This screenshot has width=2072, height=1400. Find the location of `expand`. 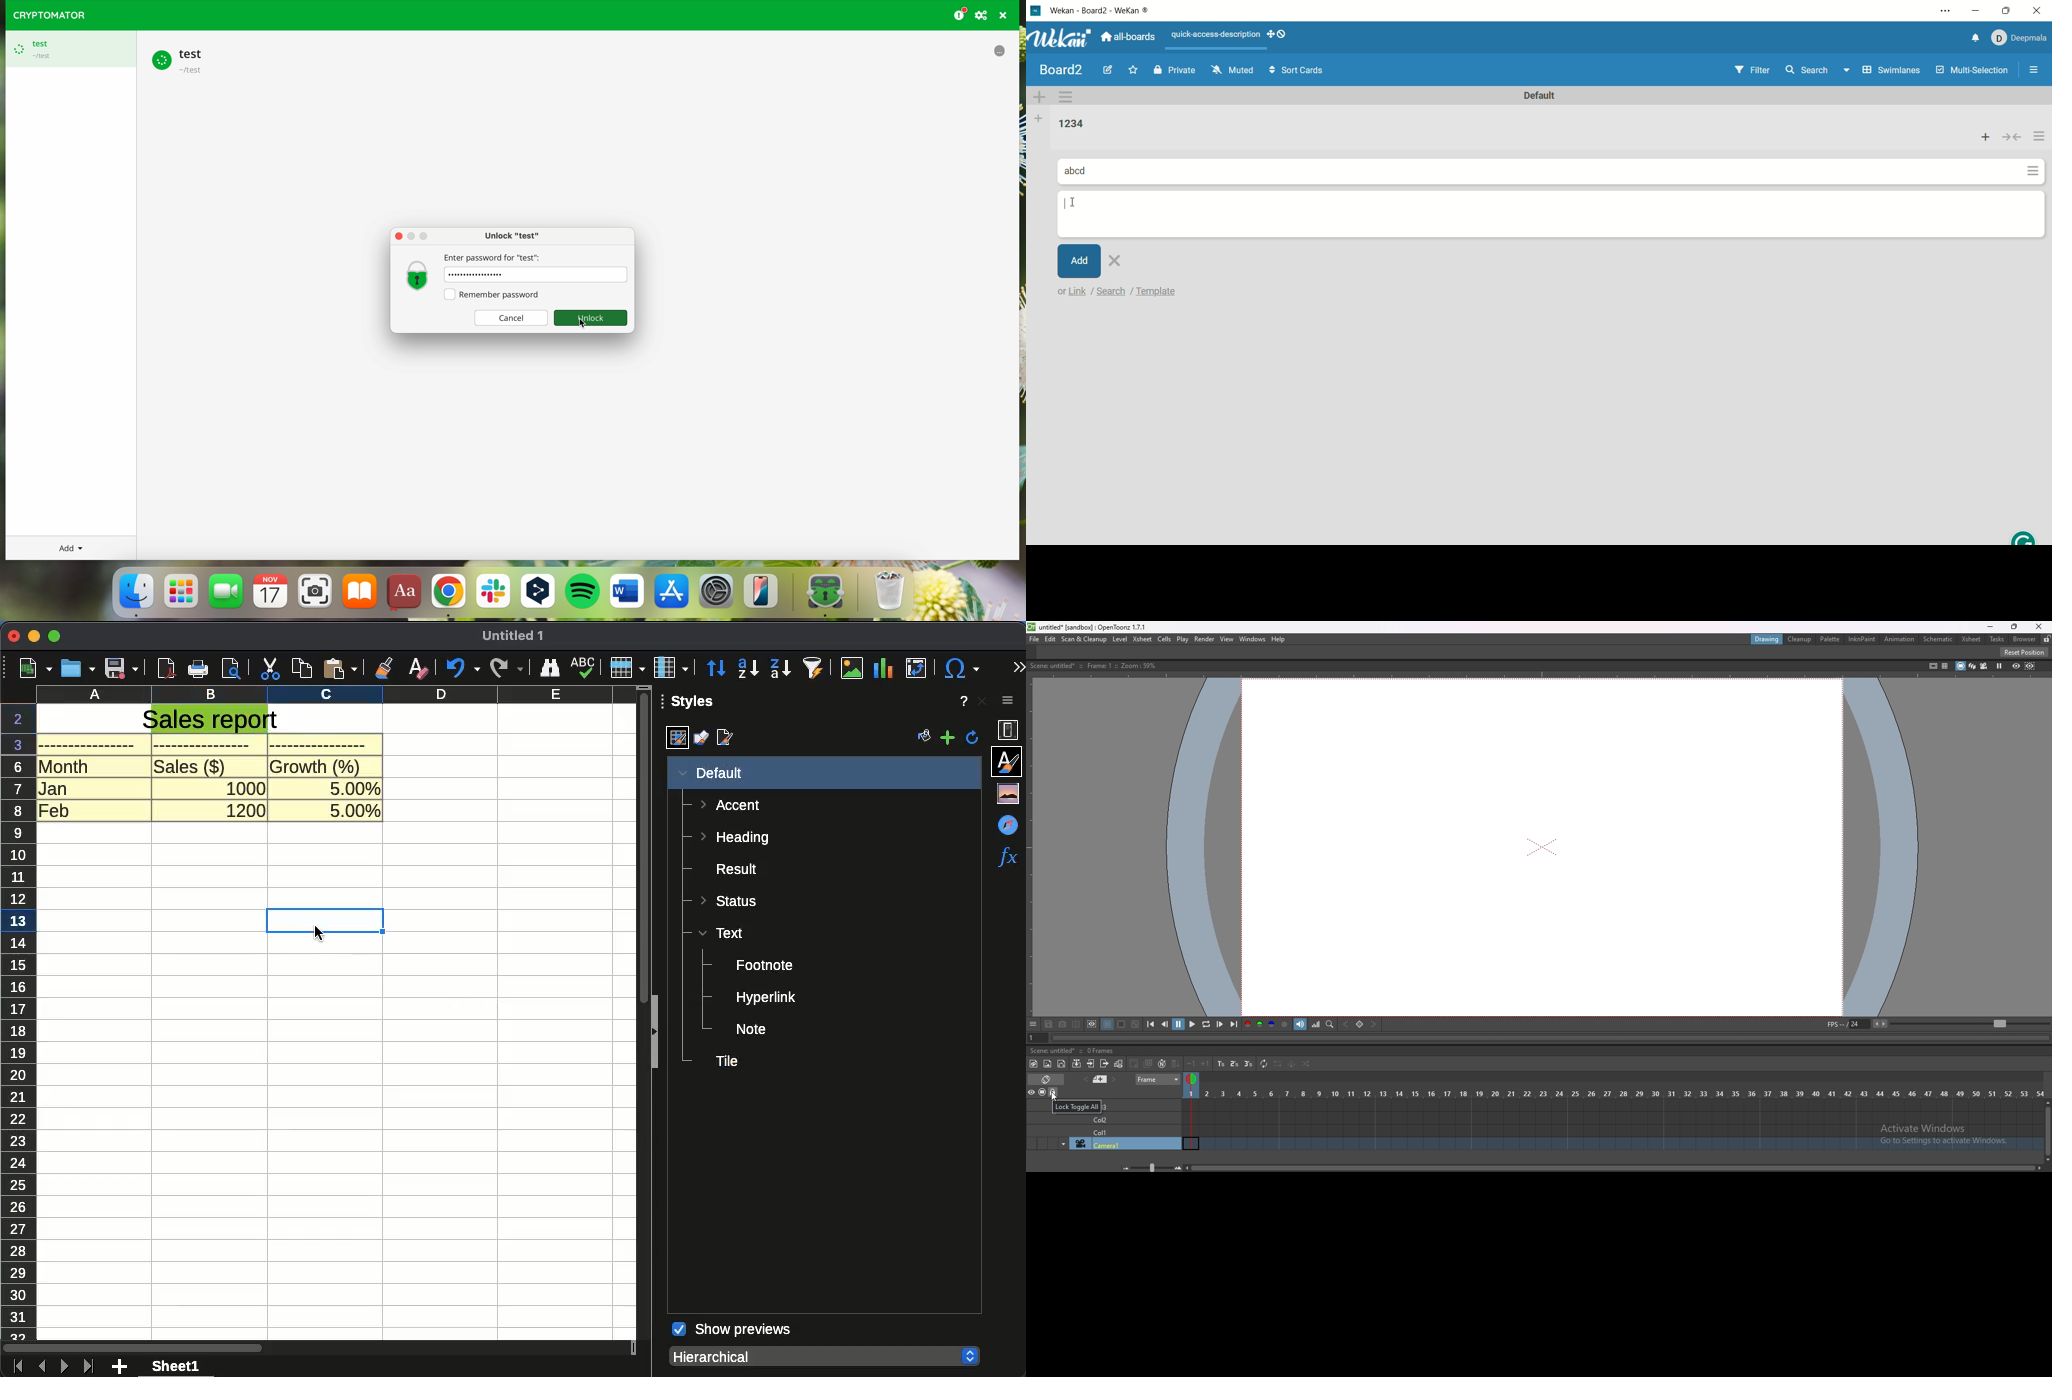

expand is located at coordinates (651, 1034).